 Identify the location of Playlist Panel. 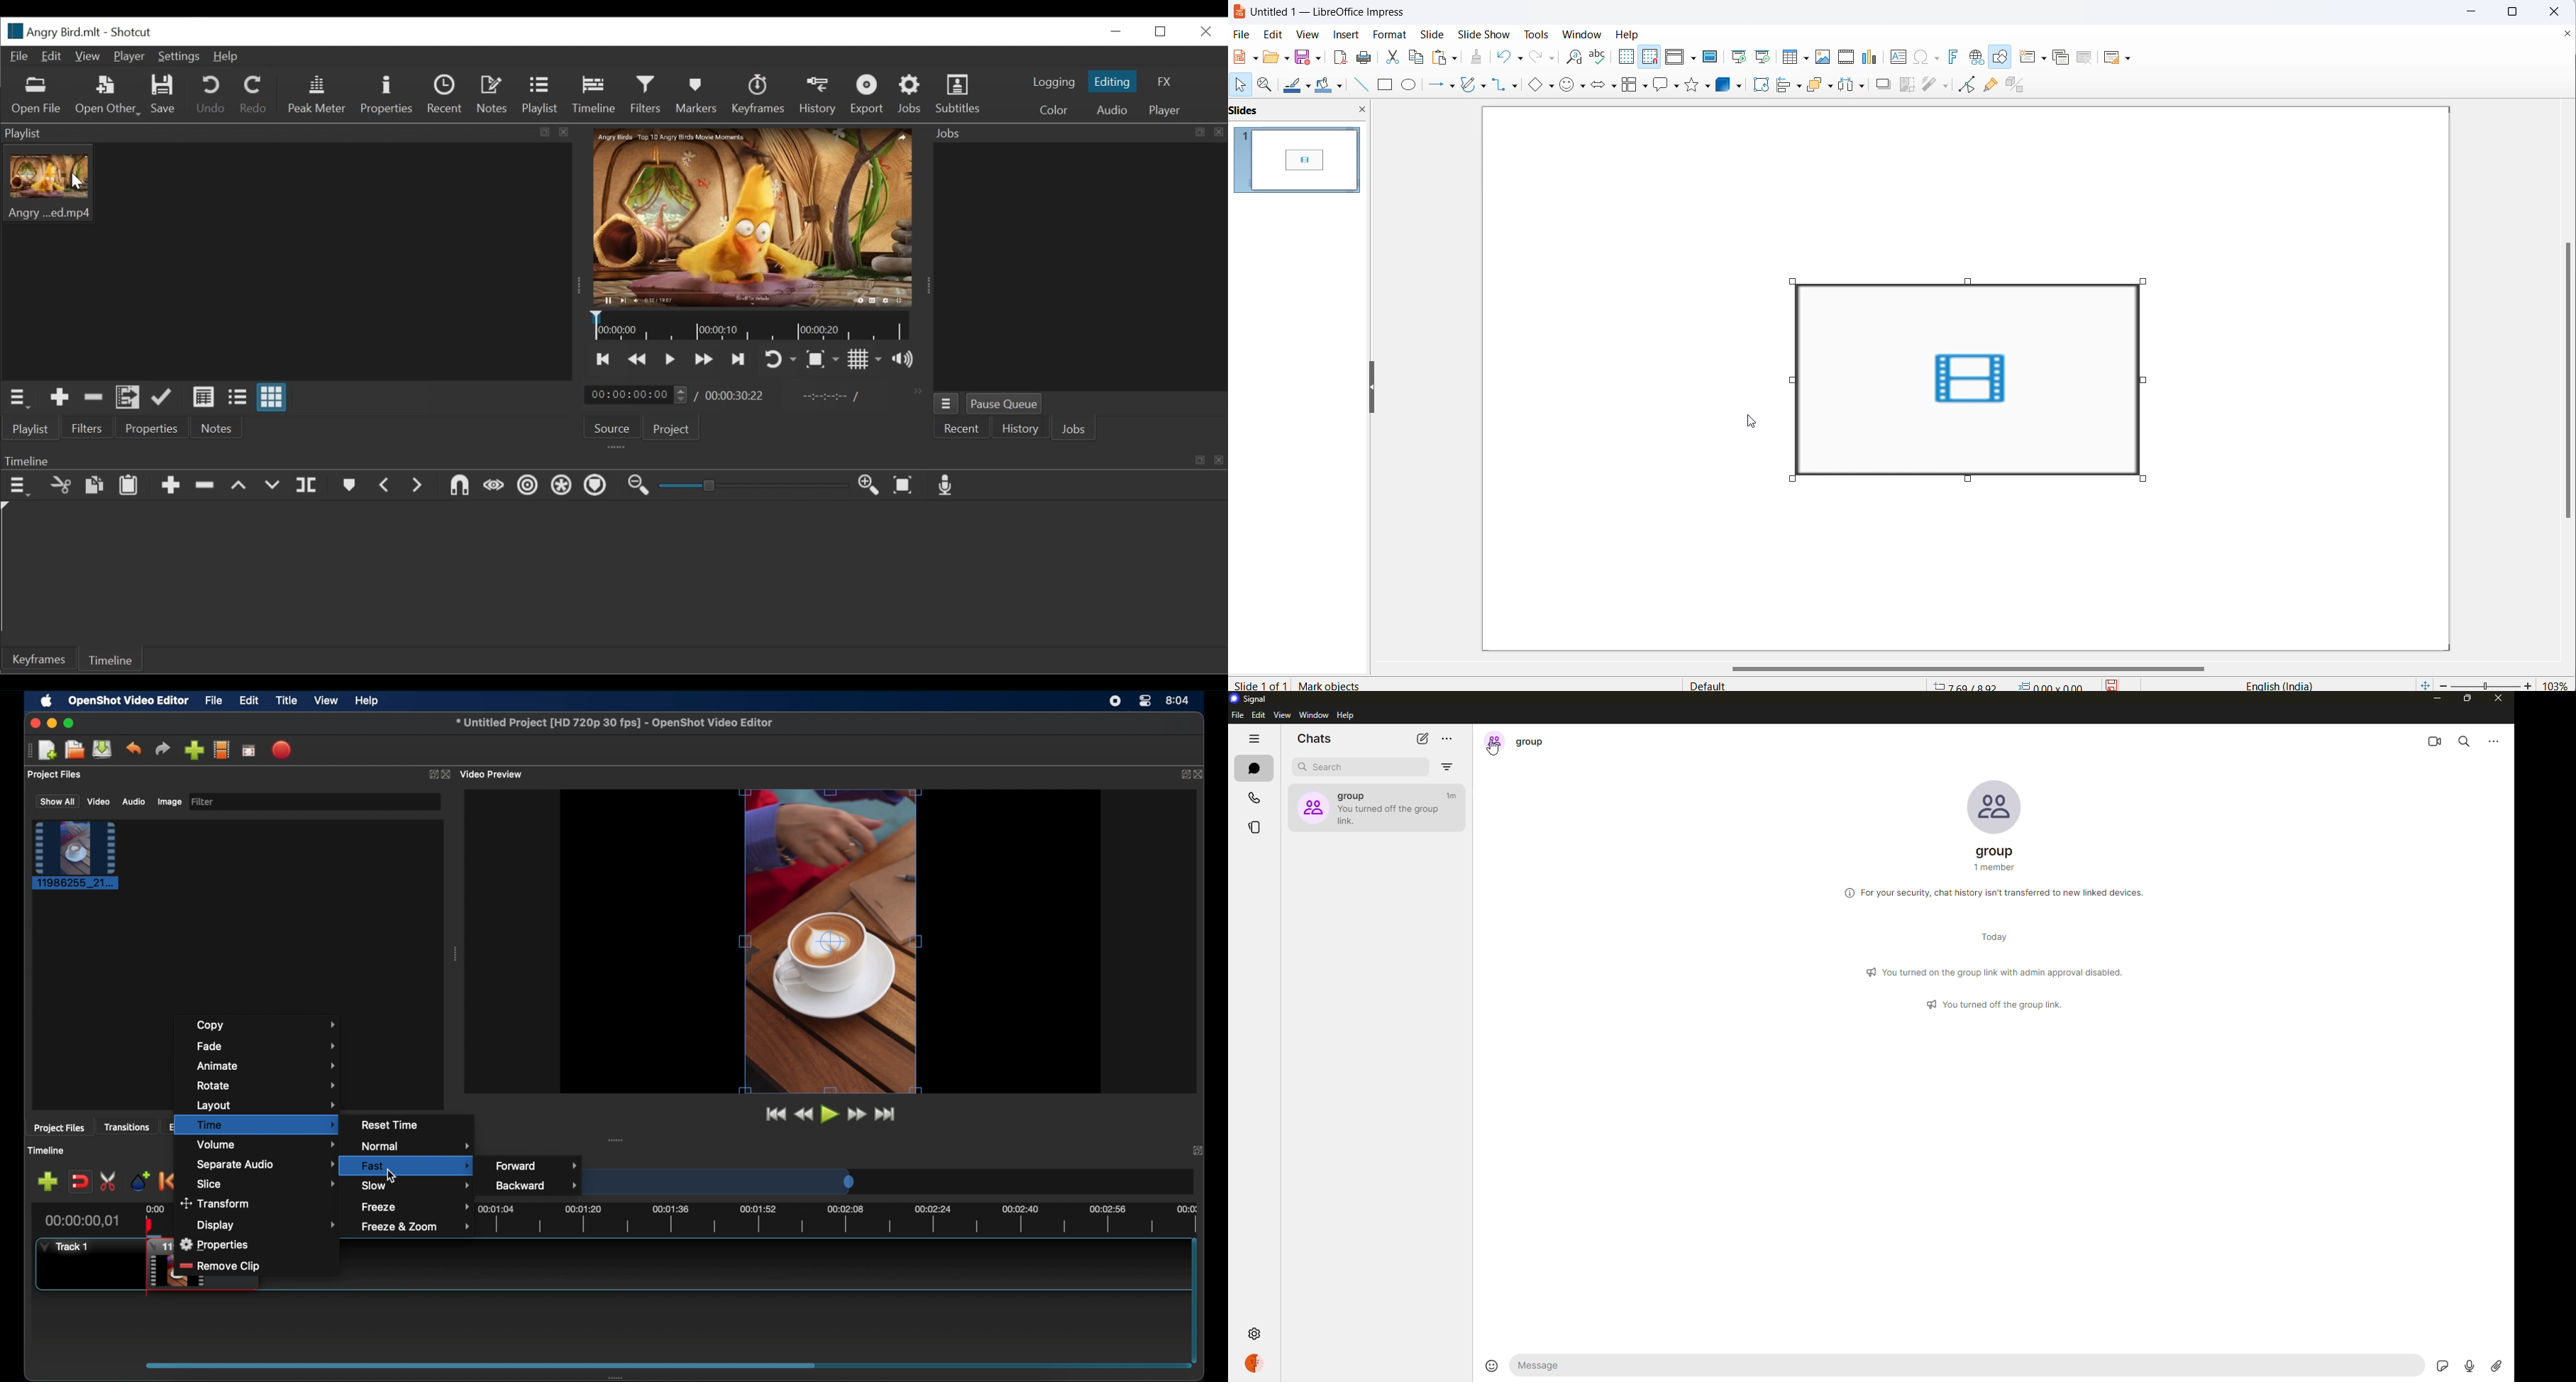
(289, 132).